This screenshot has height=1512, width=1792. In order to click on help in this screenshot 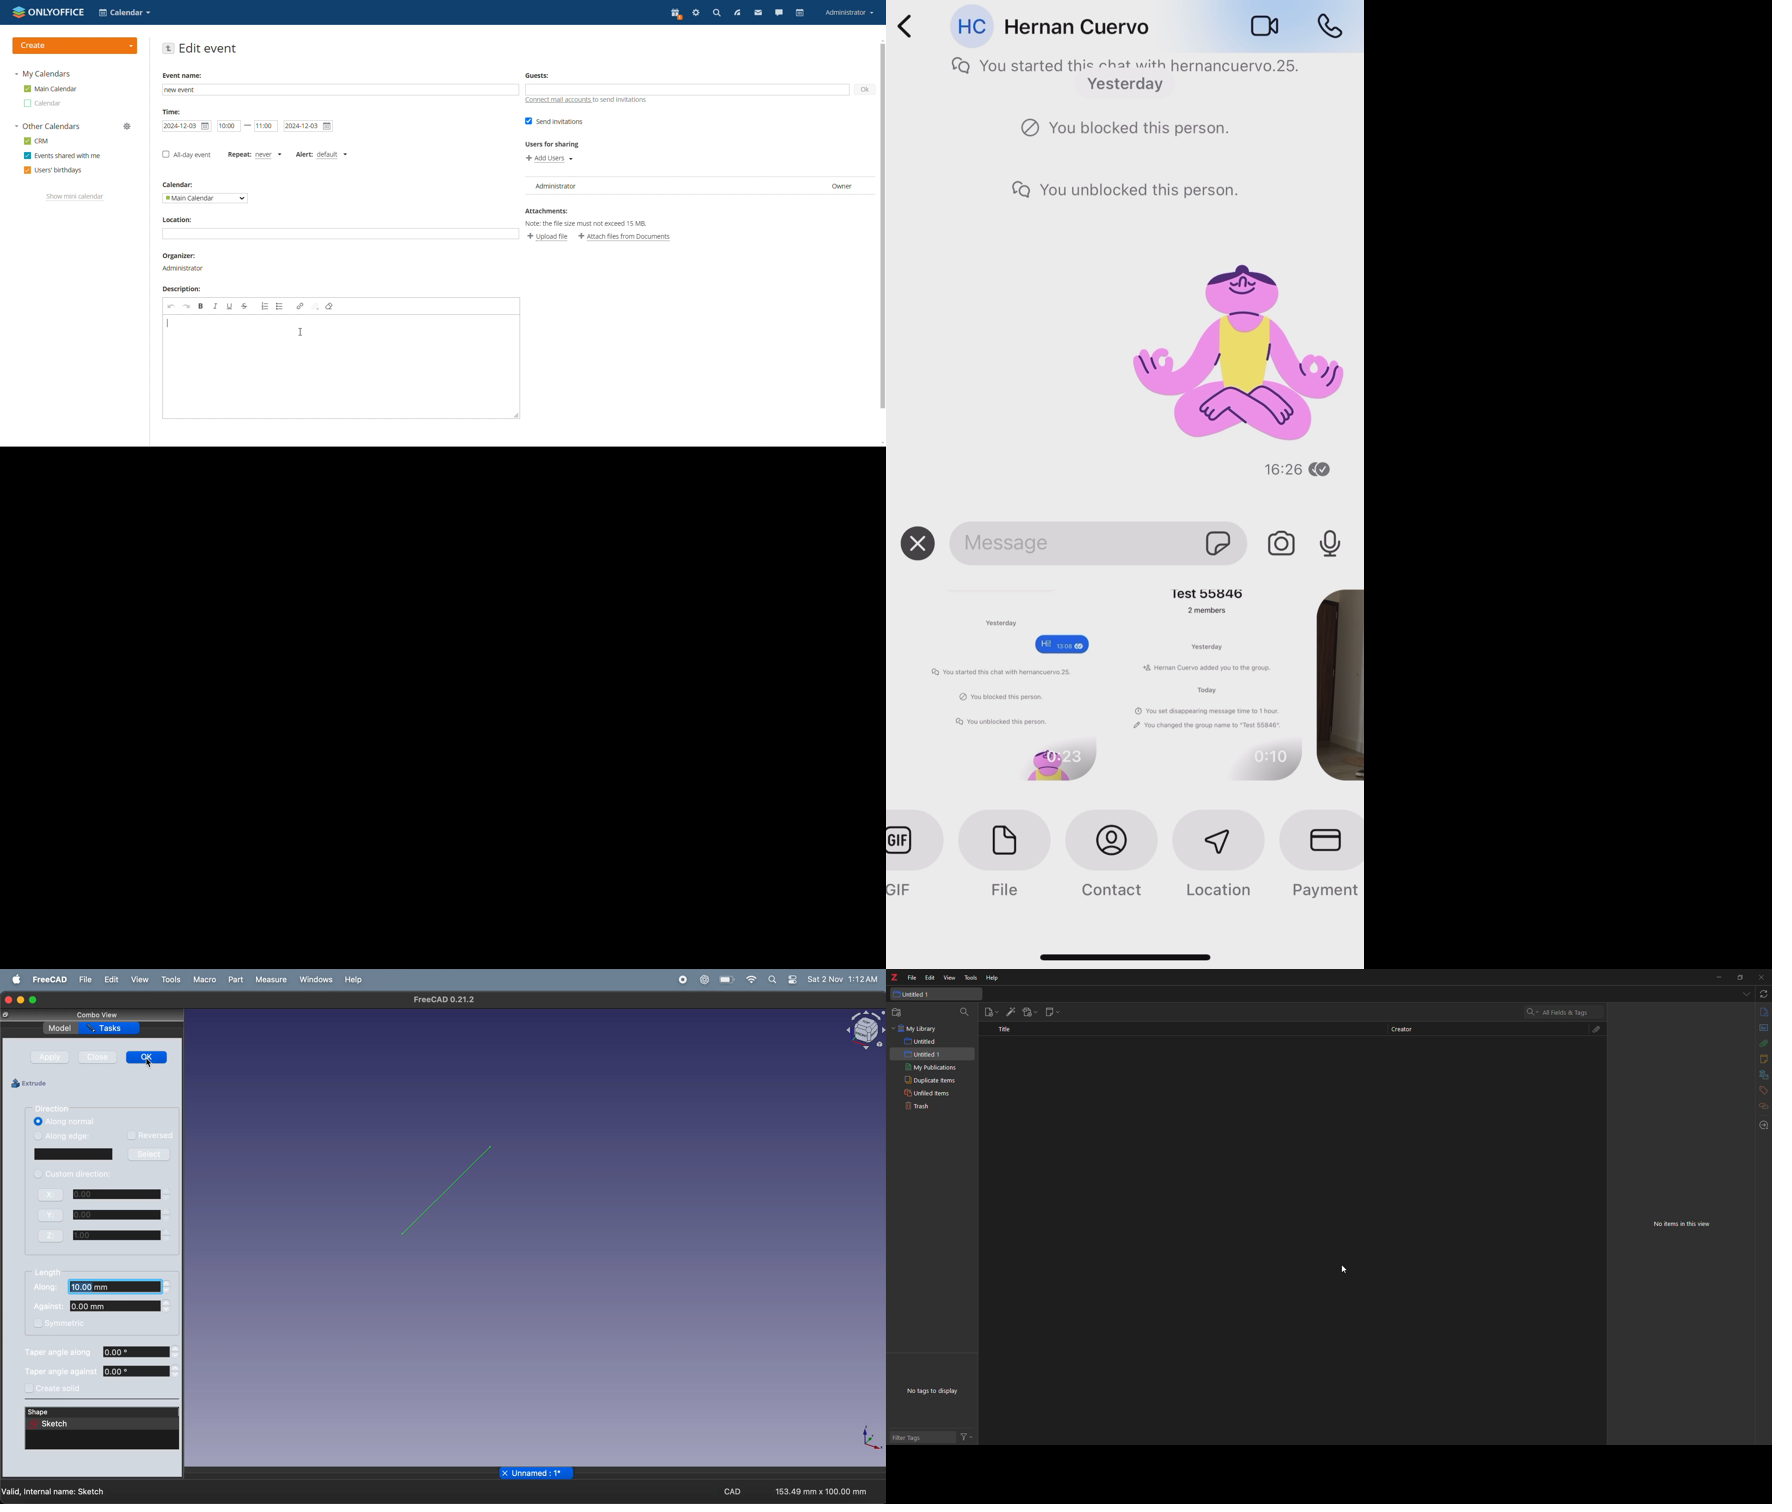, I will do `click(994, 977)`.